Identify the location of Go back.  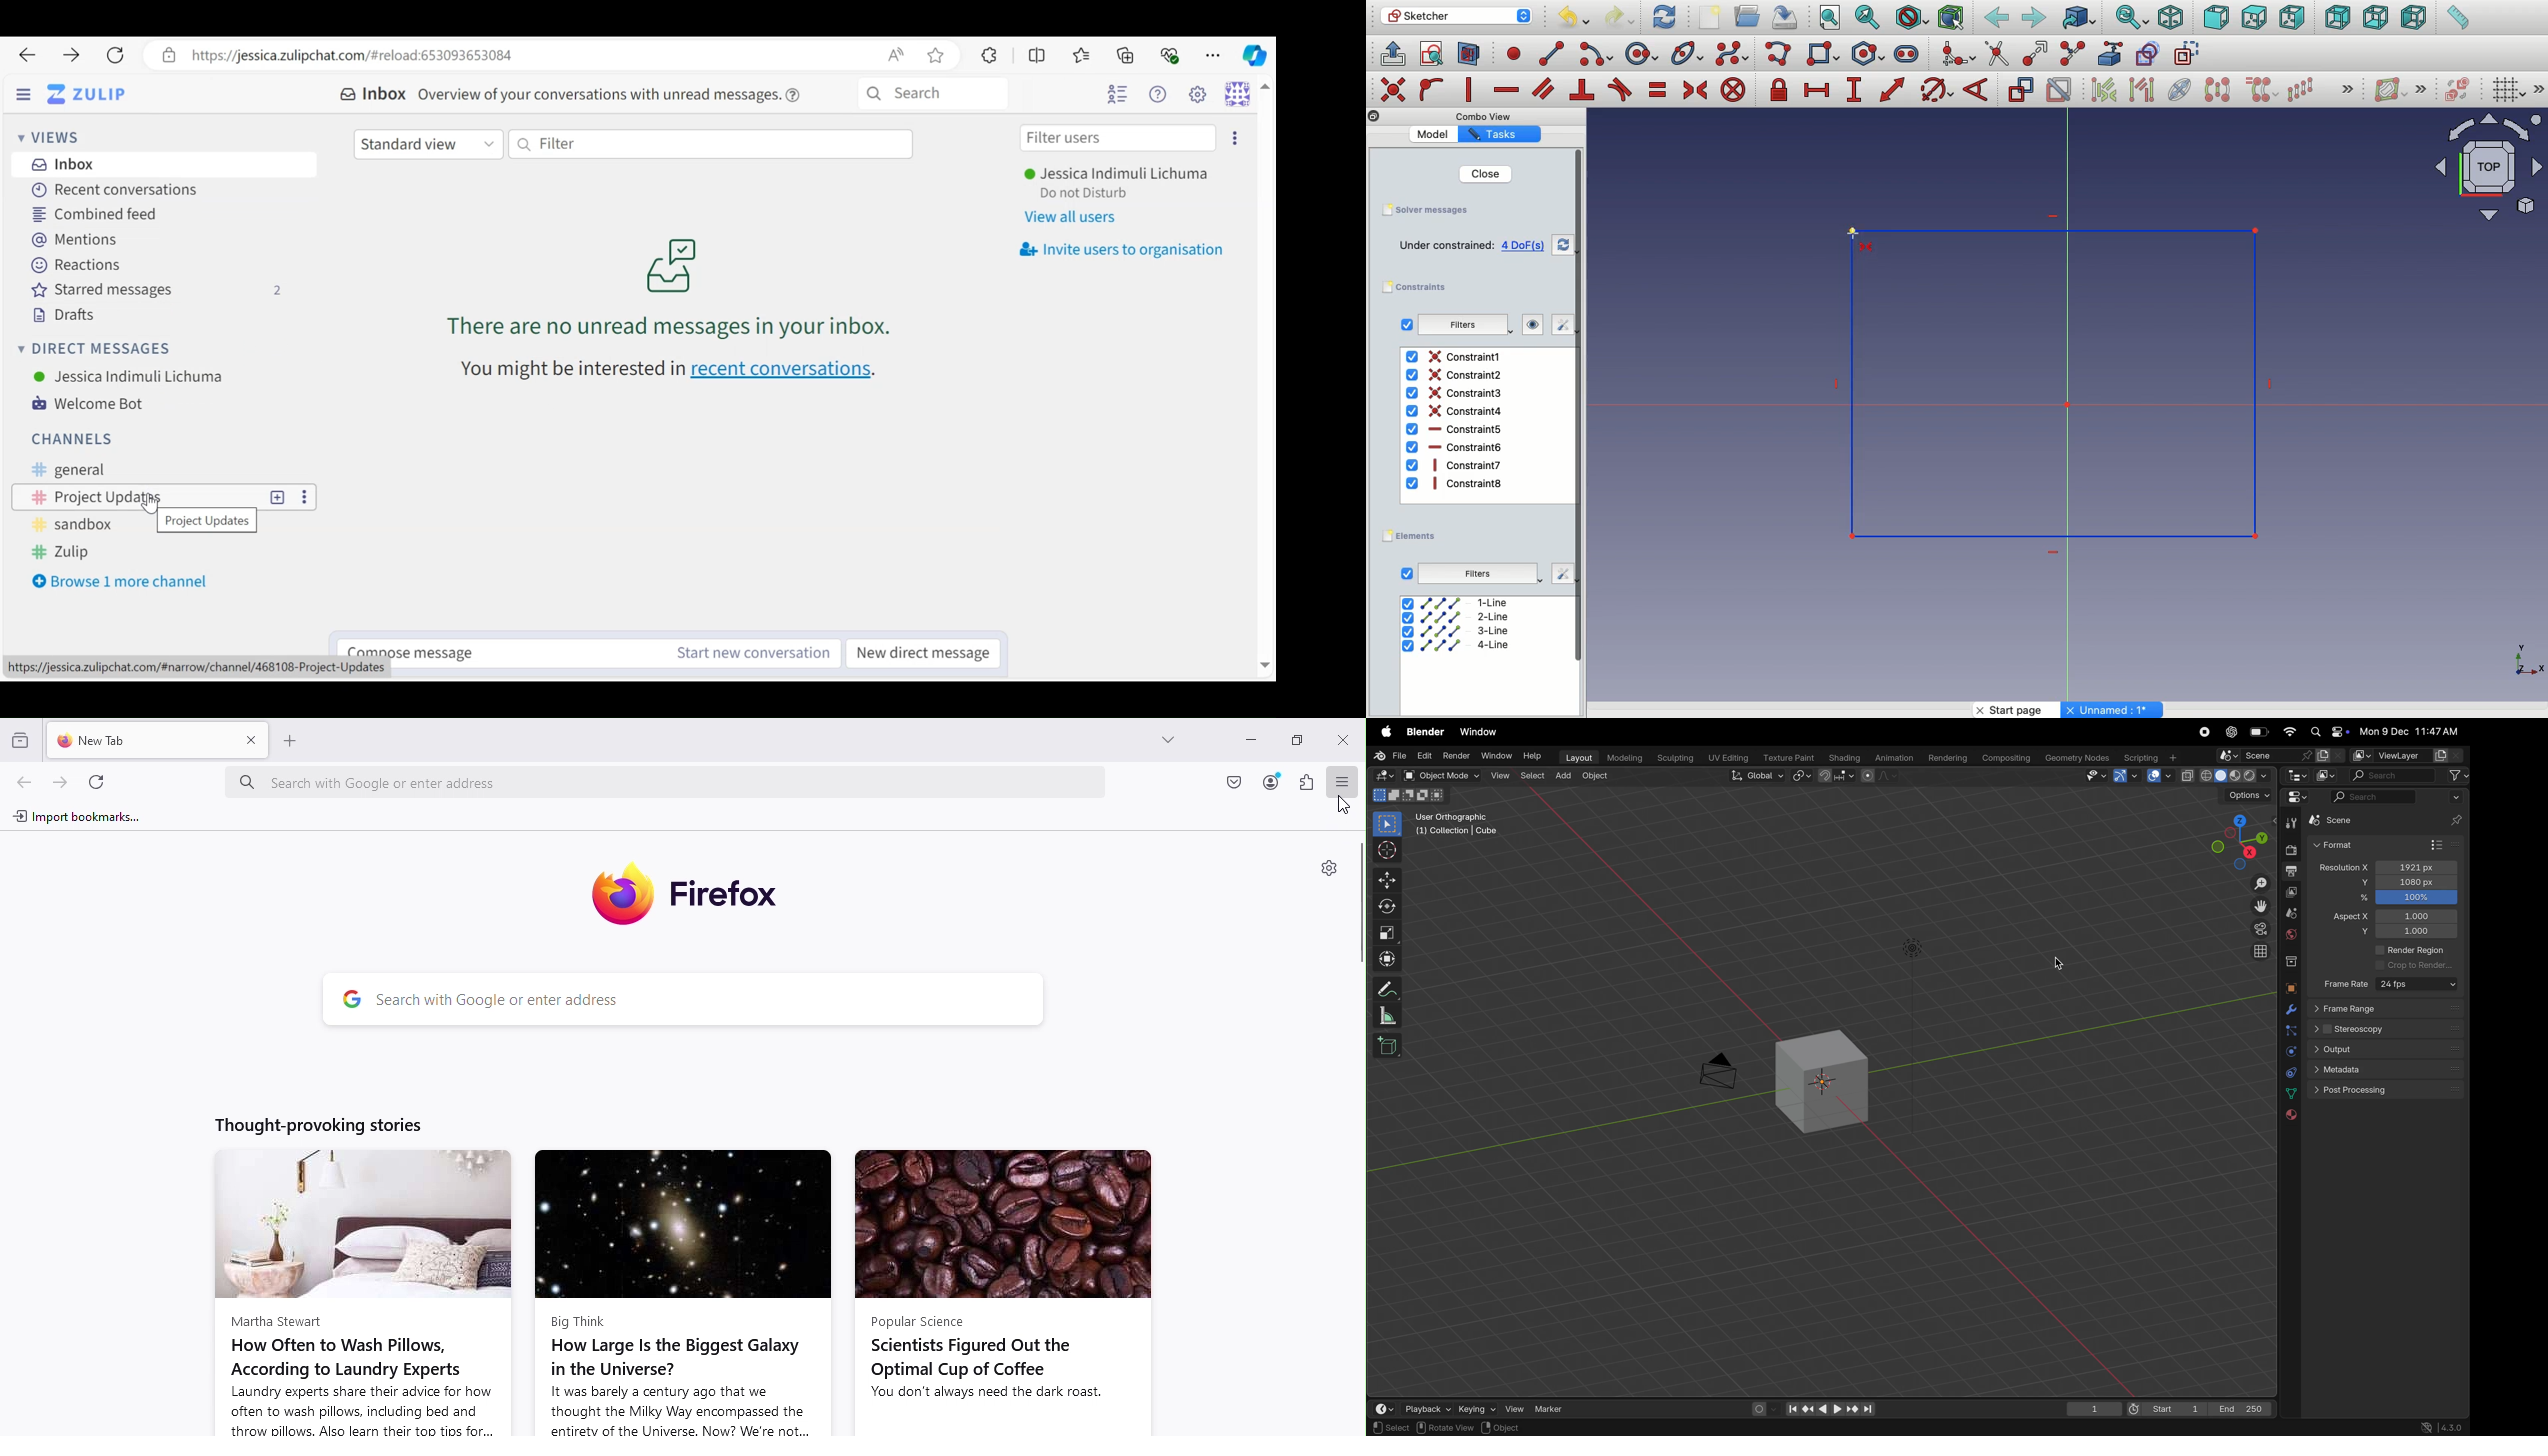
(27, 55).